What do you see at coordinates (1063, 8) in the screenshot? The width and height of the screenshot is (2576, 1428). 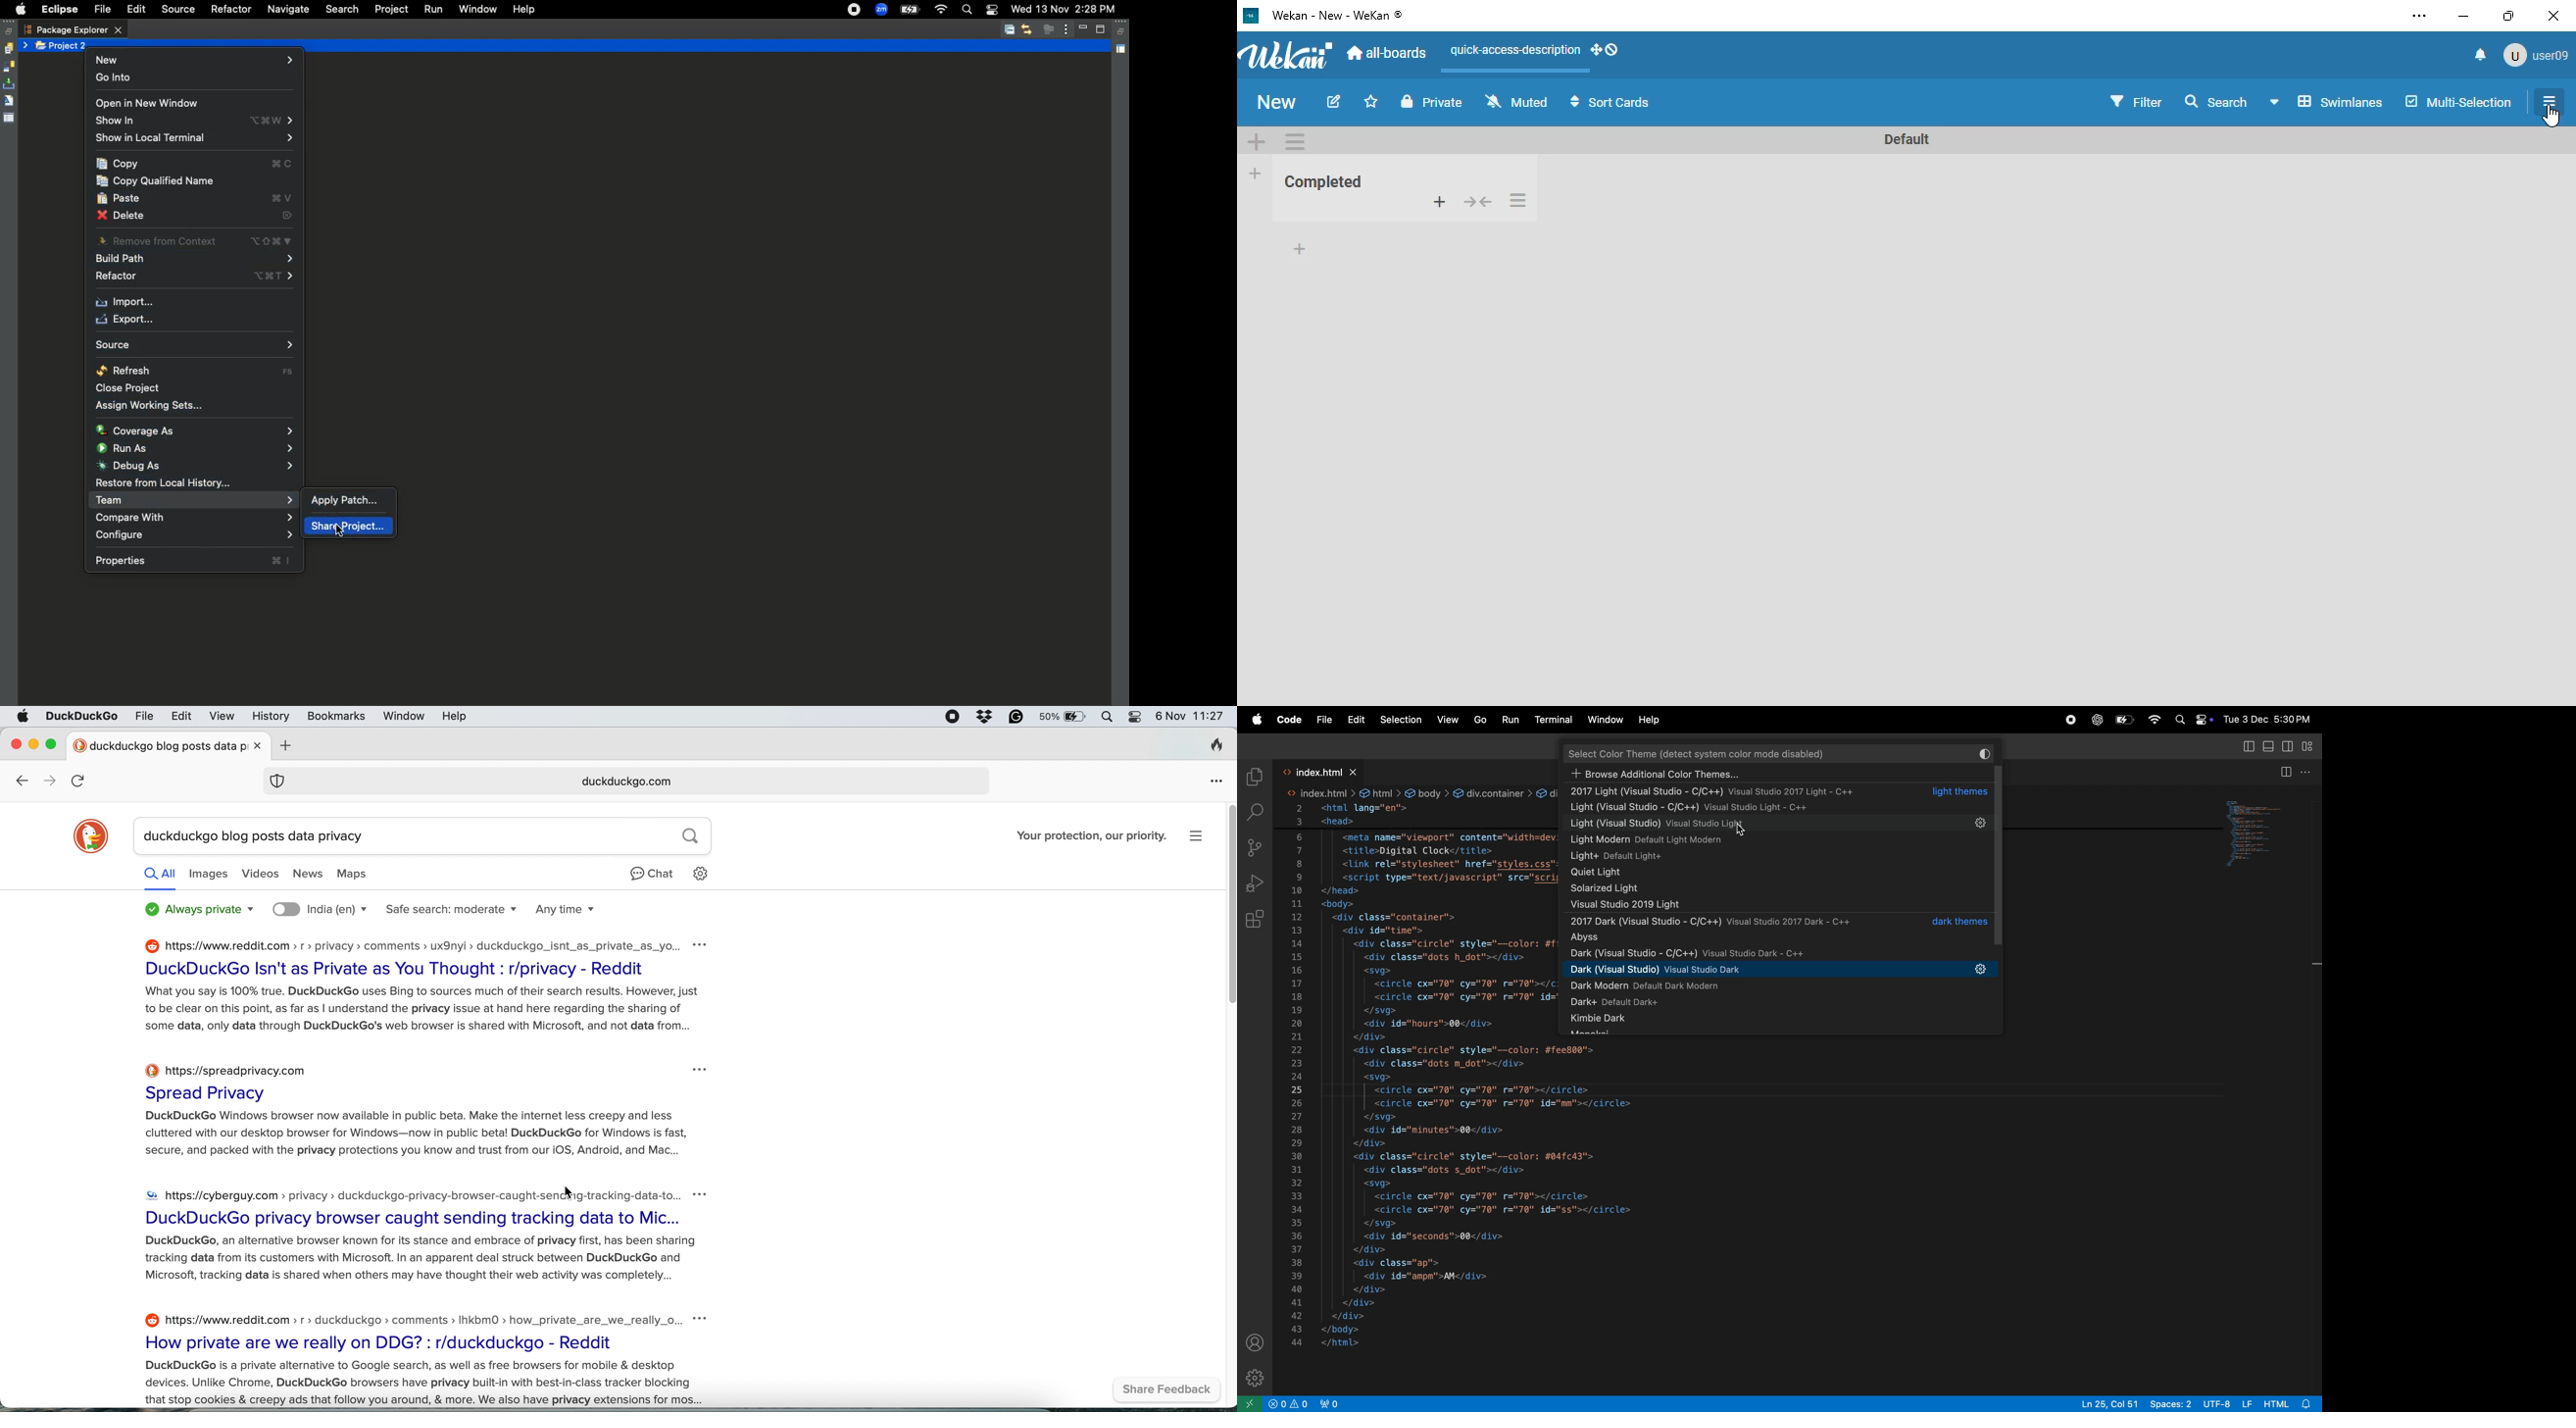 I see `Wed 13 Nov 2:28 PM` at bounding box center [1063, 8].